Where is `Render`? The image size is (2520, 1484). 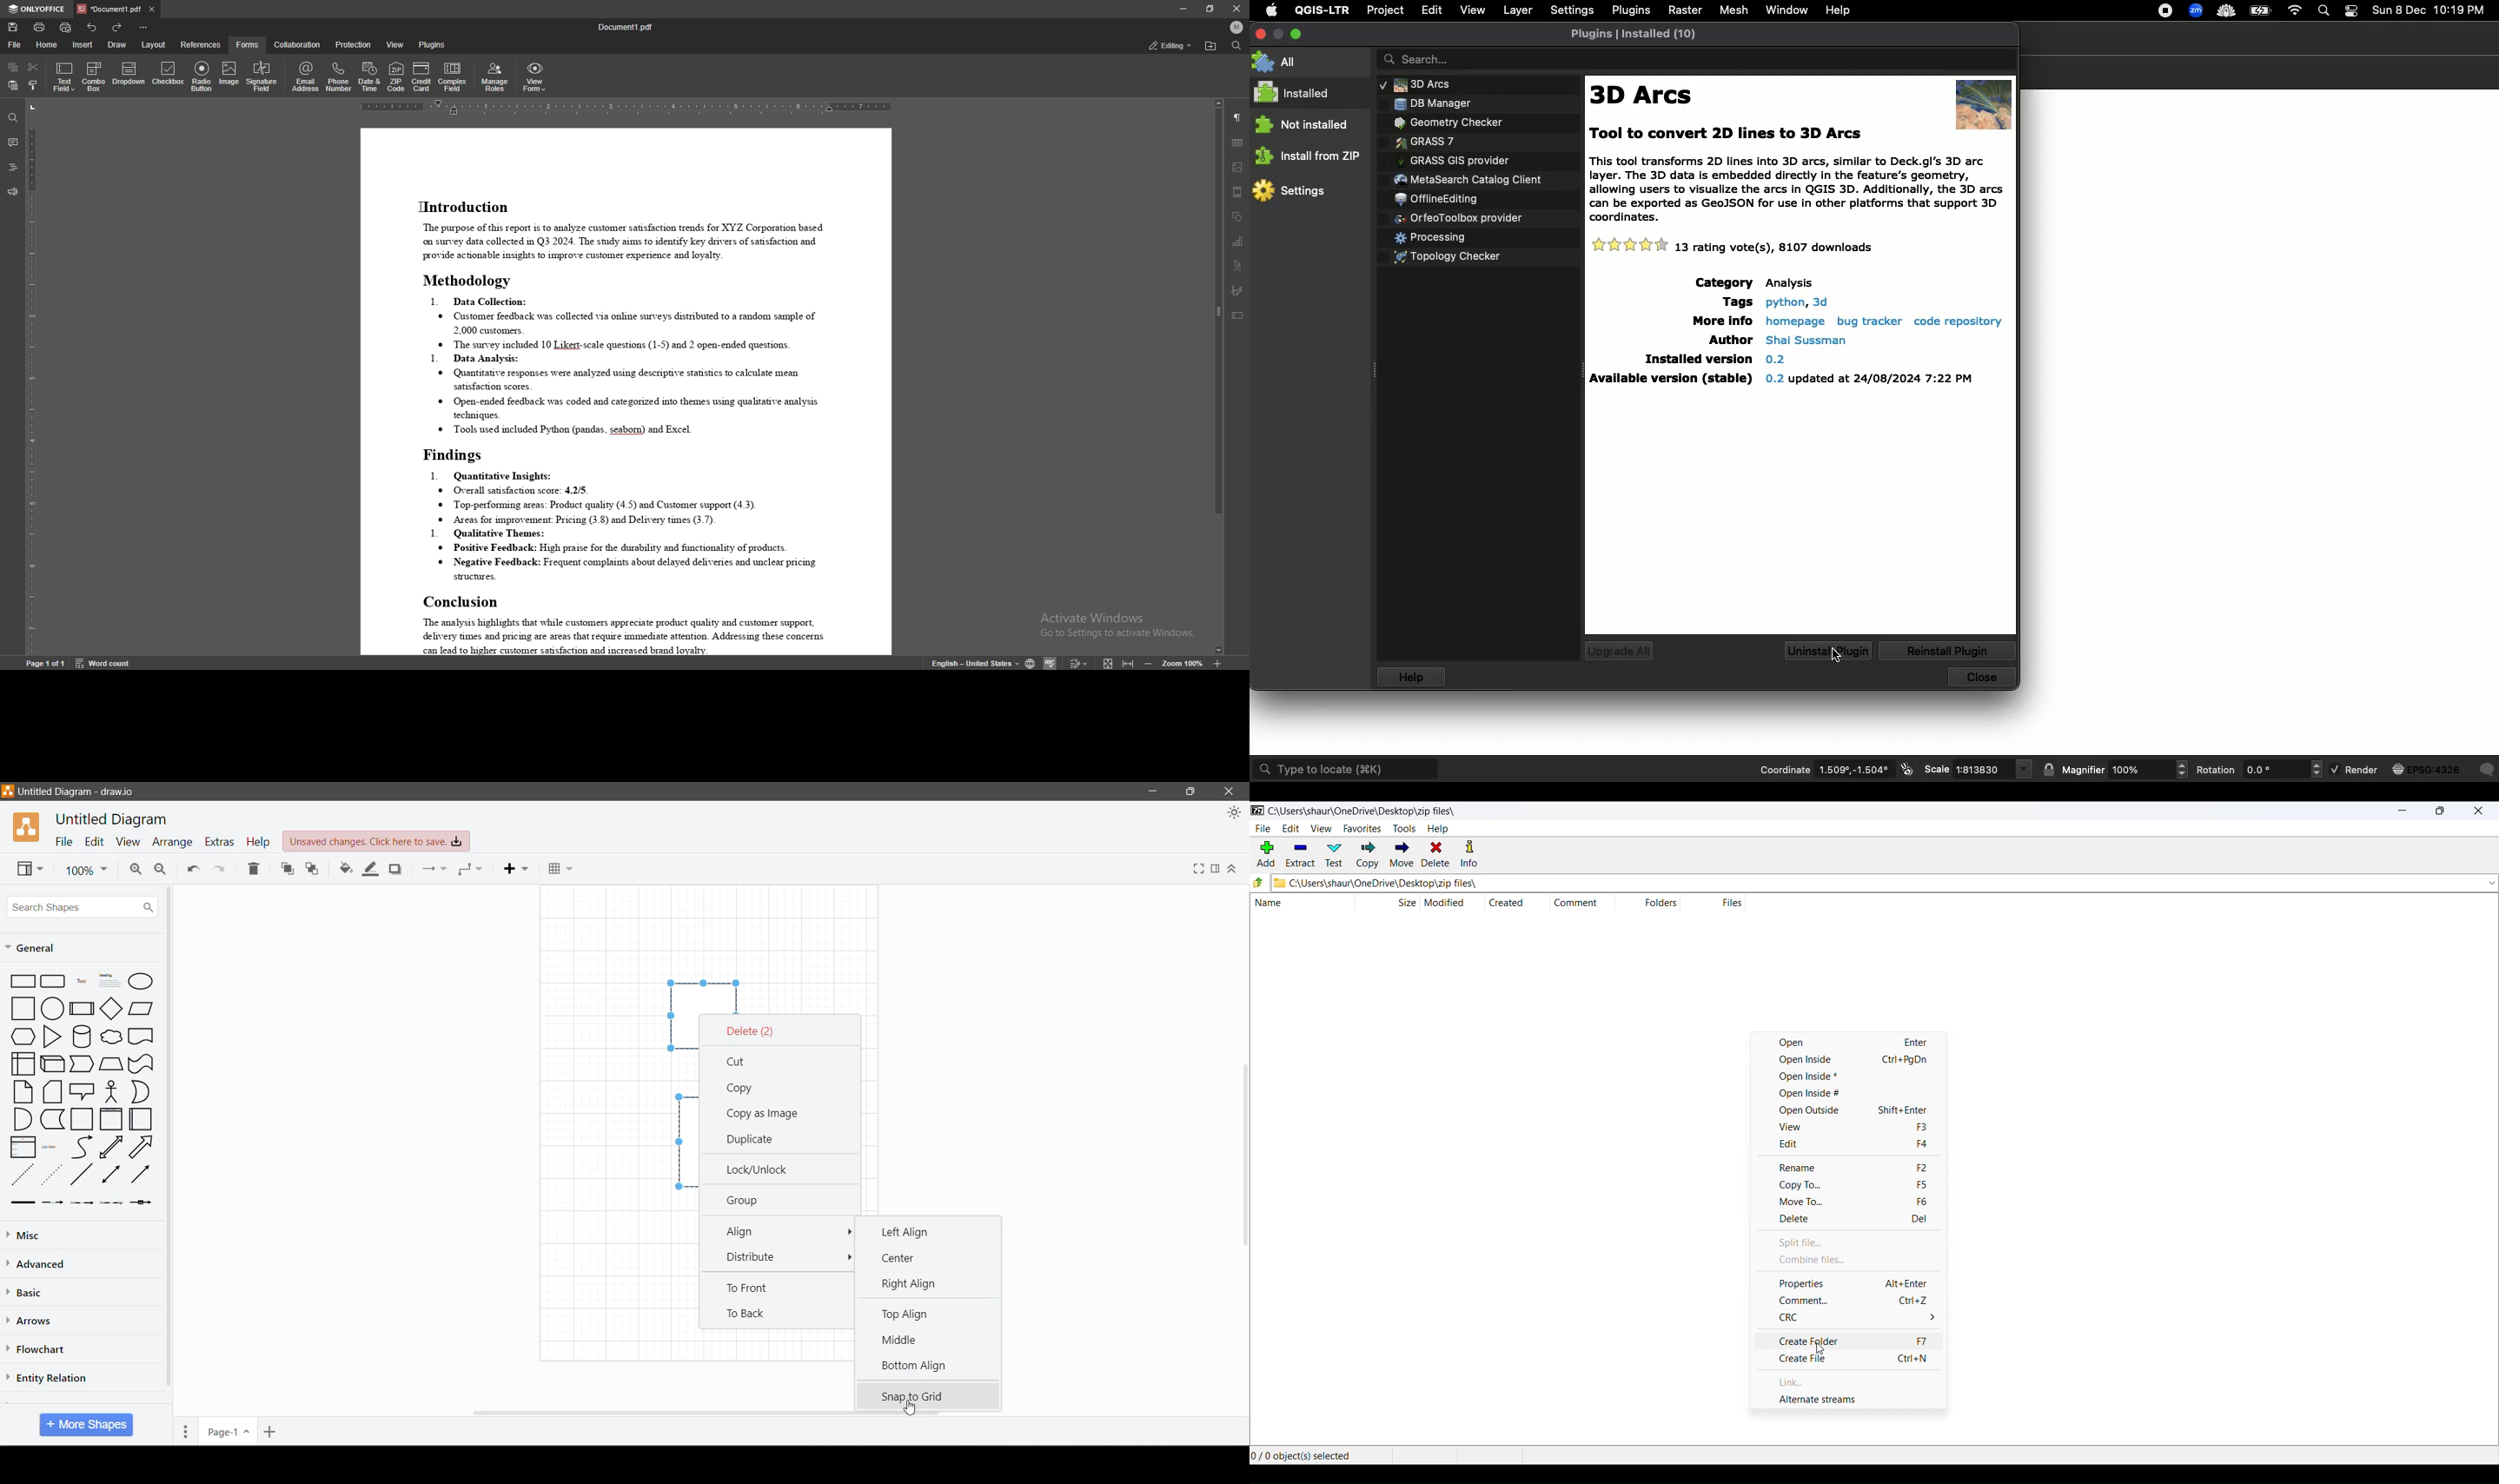
Render is located at coordinates (2414, 772).